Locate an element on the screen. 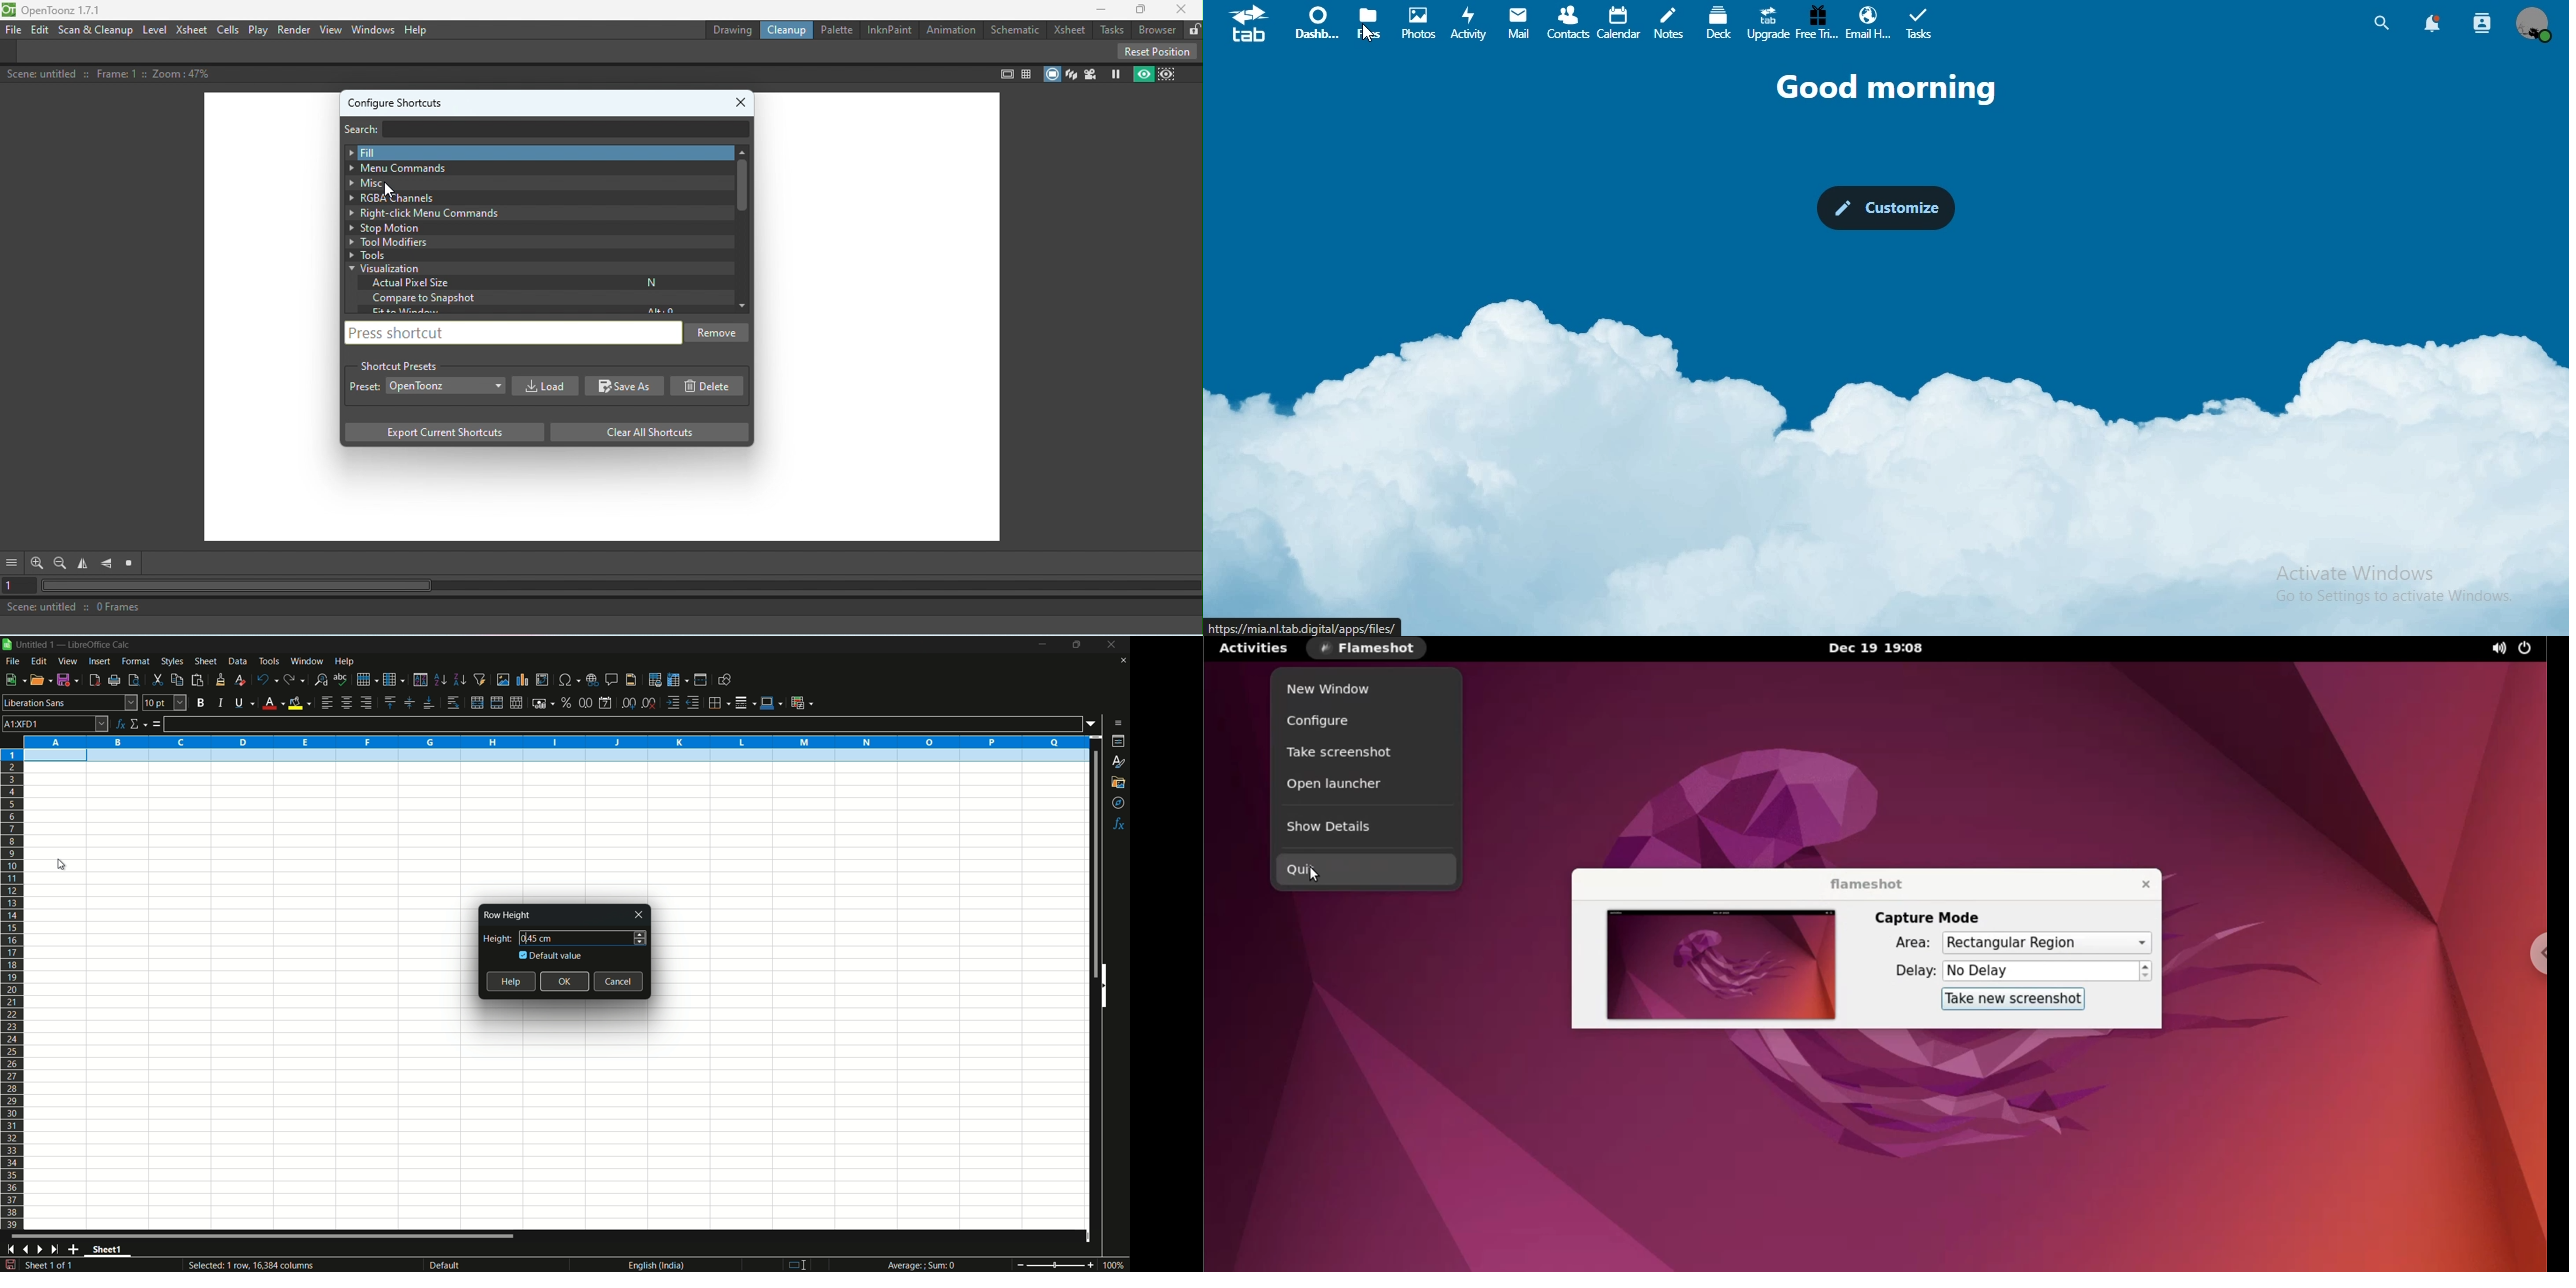 This screenshot has width=2576, height=1288. default value is located at coordinates (552, 955).